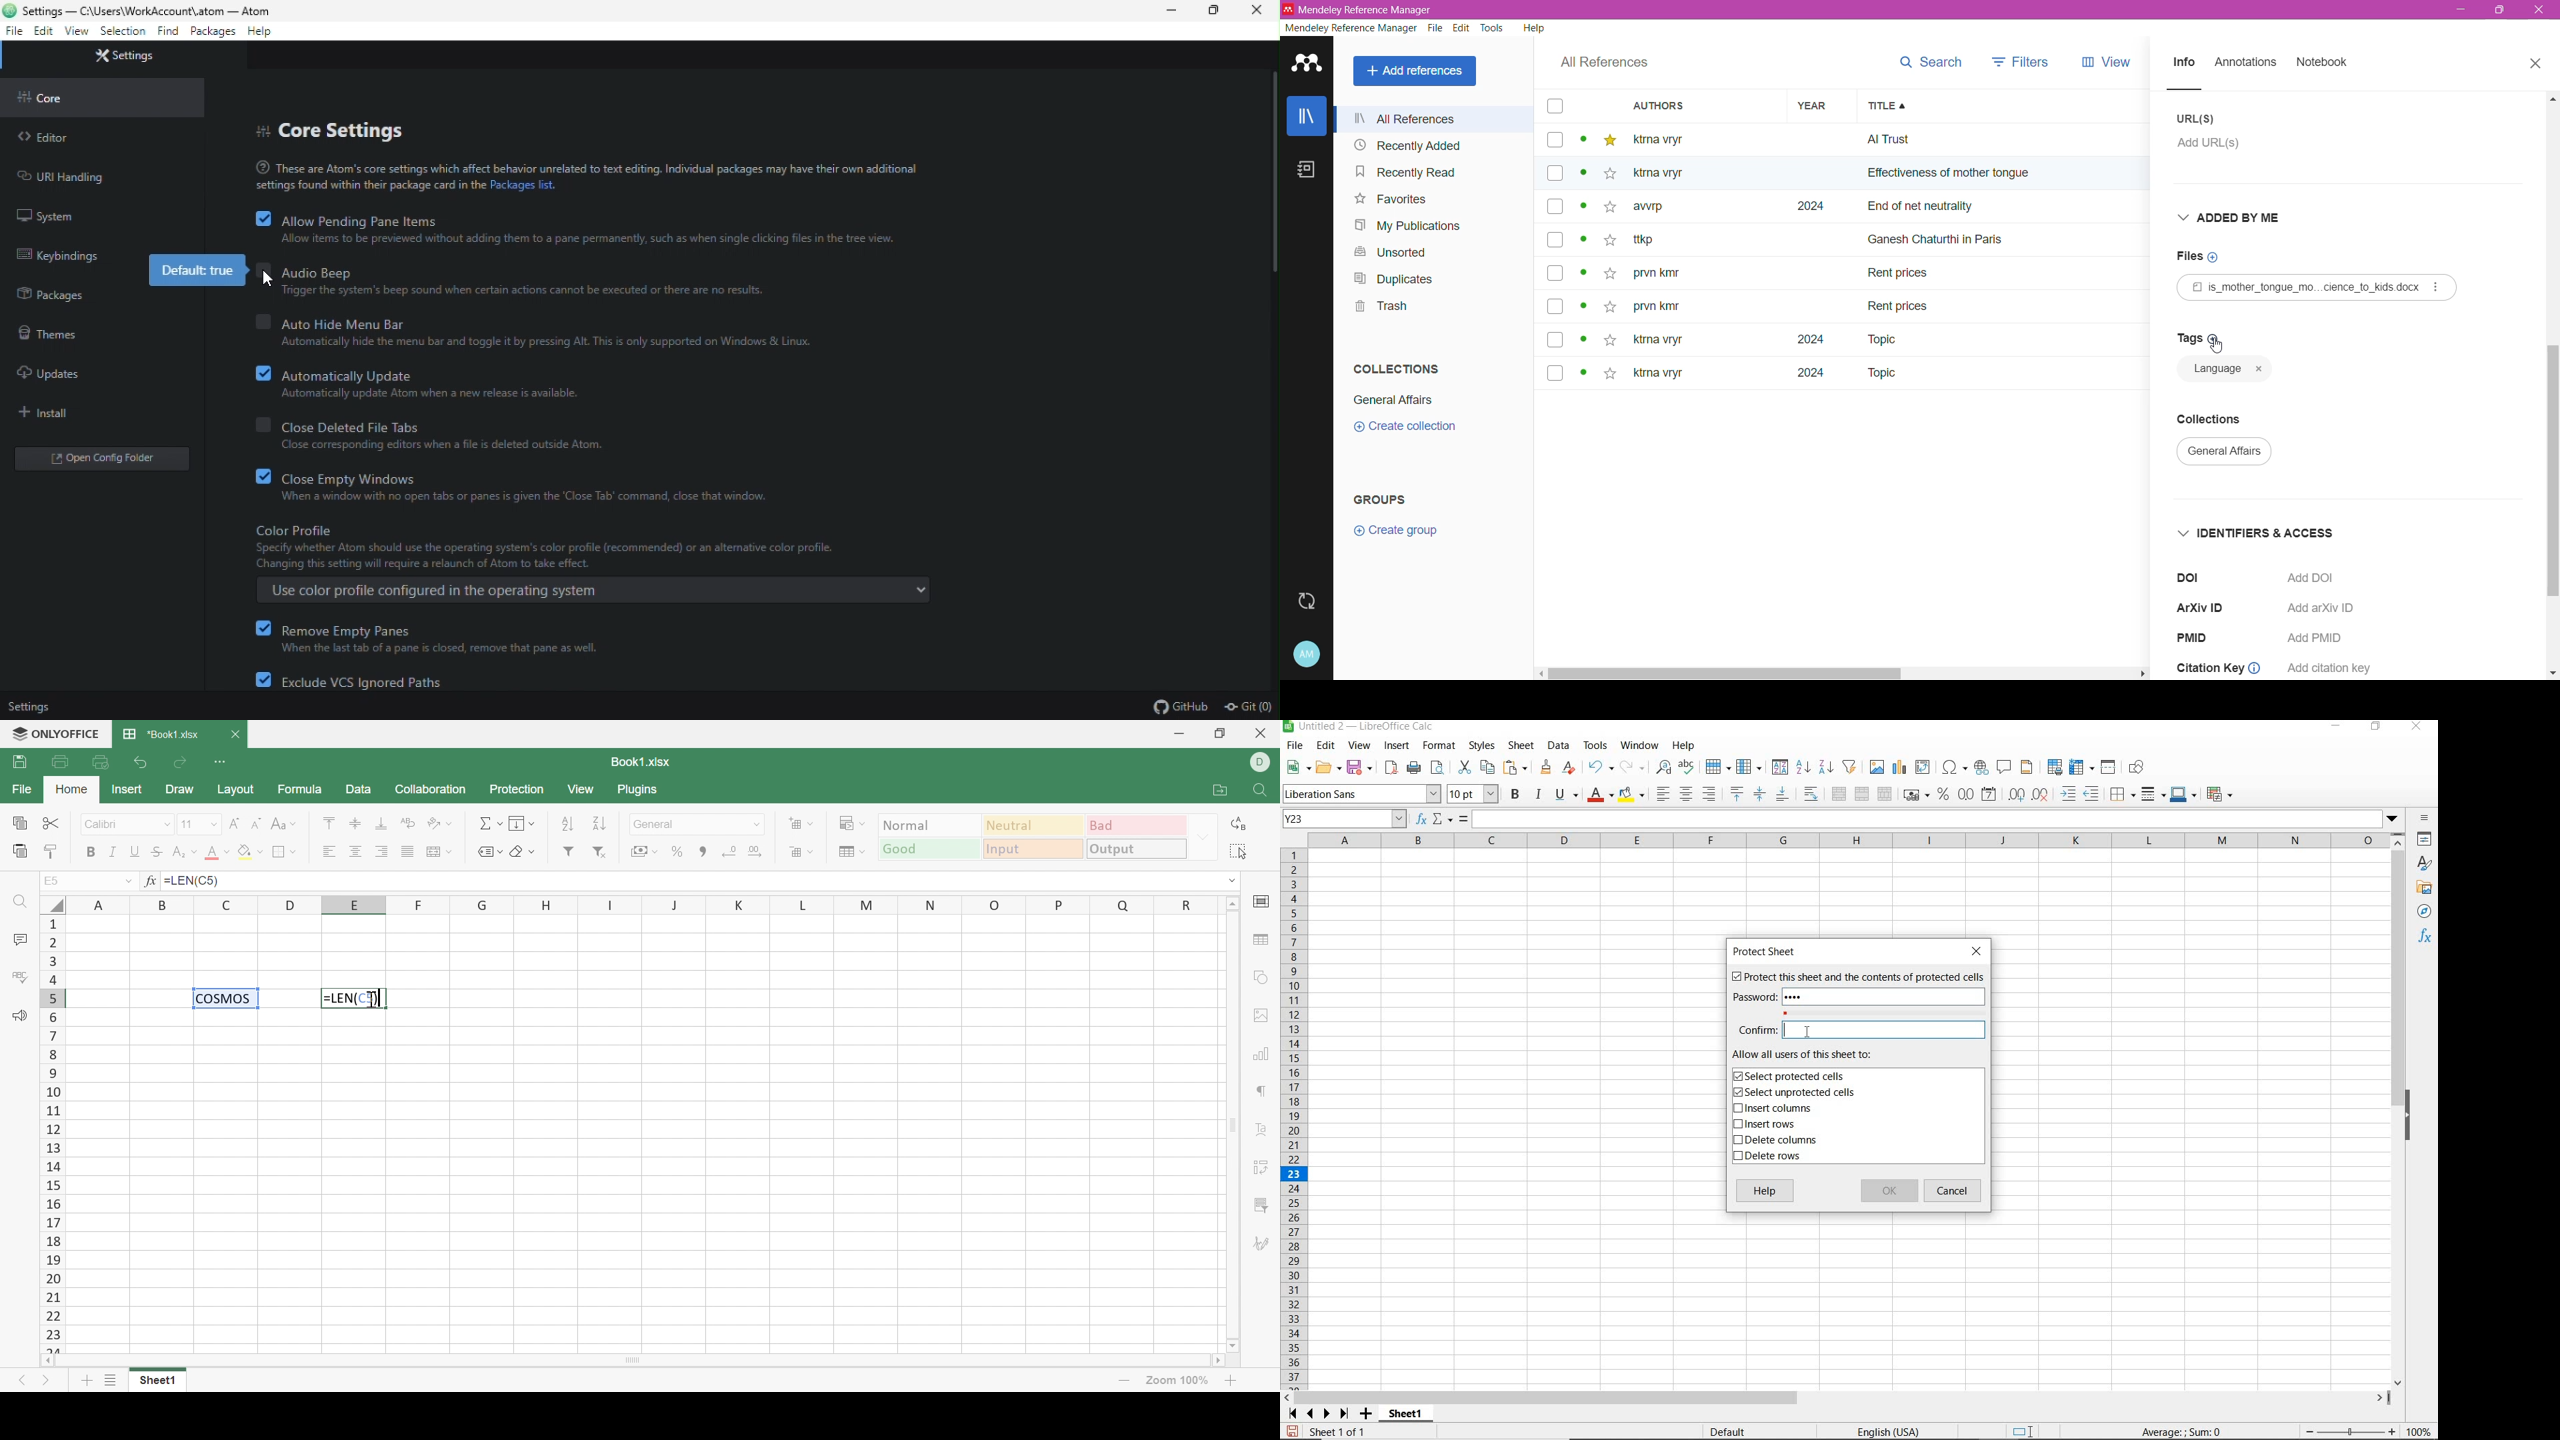  I want to click on CUT, so click(1463, 766).